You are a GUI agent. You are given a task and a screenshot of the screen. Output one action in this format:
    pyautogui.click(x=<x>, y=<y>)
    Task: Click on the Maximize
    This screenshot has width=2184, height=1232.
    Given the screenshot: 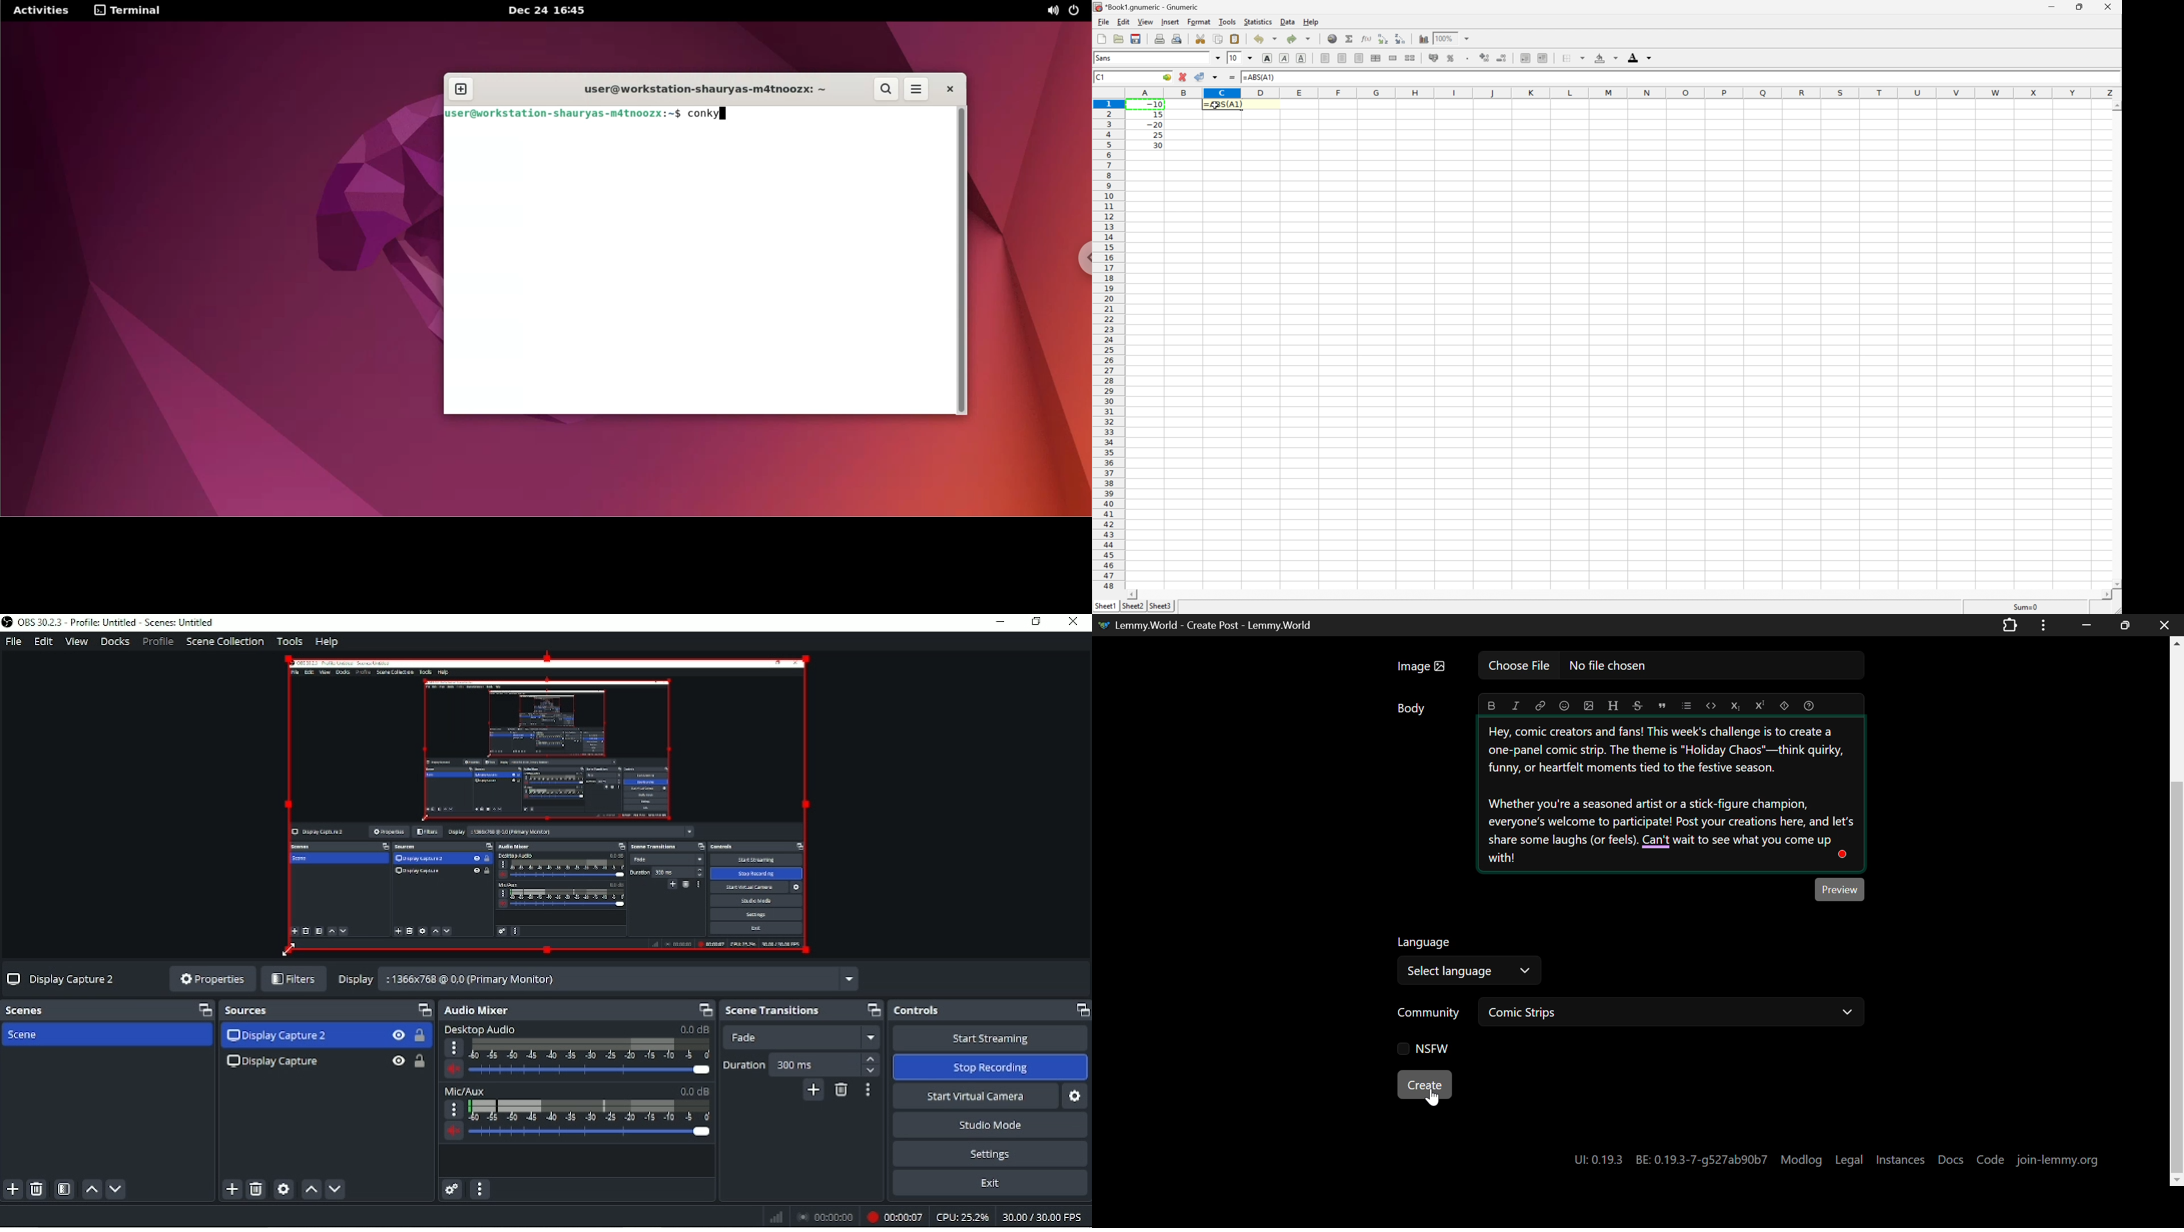 What is the action you would take?
    pyautogui.click(x=200, y=1010)
    